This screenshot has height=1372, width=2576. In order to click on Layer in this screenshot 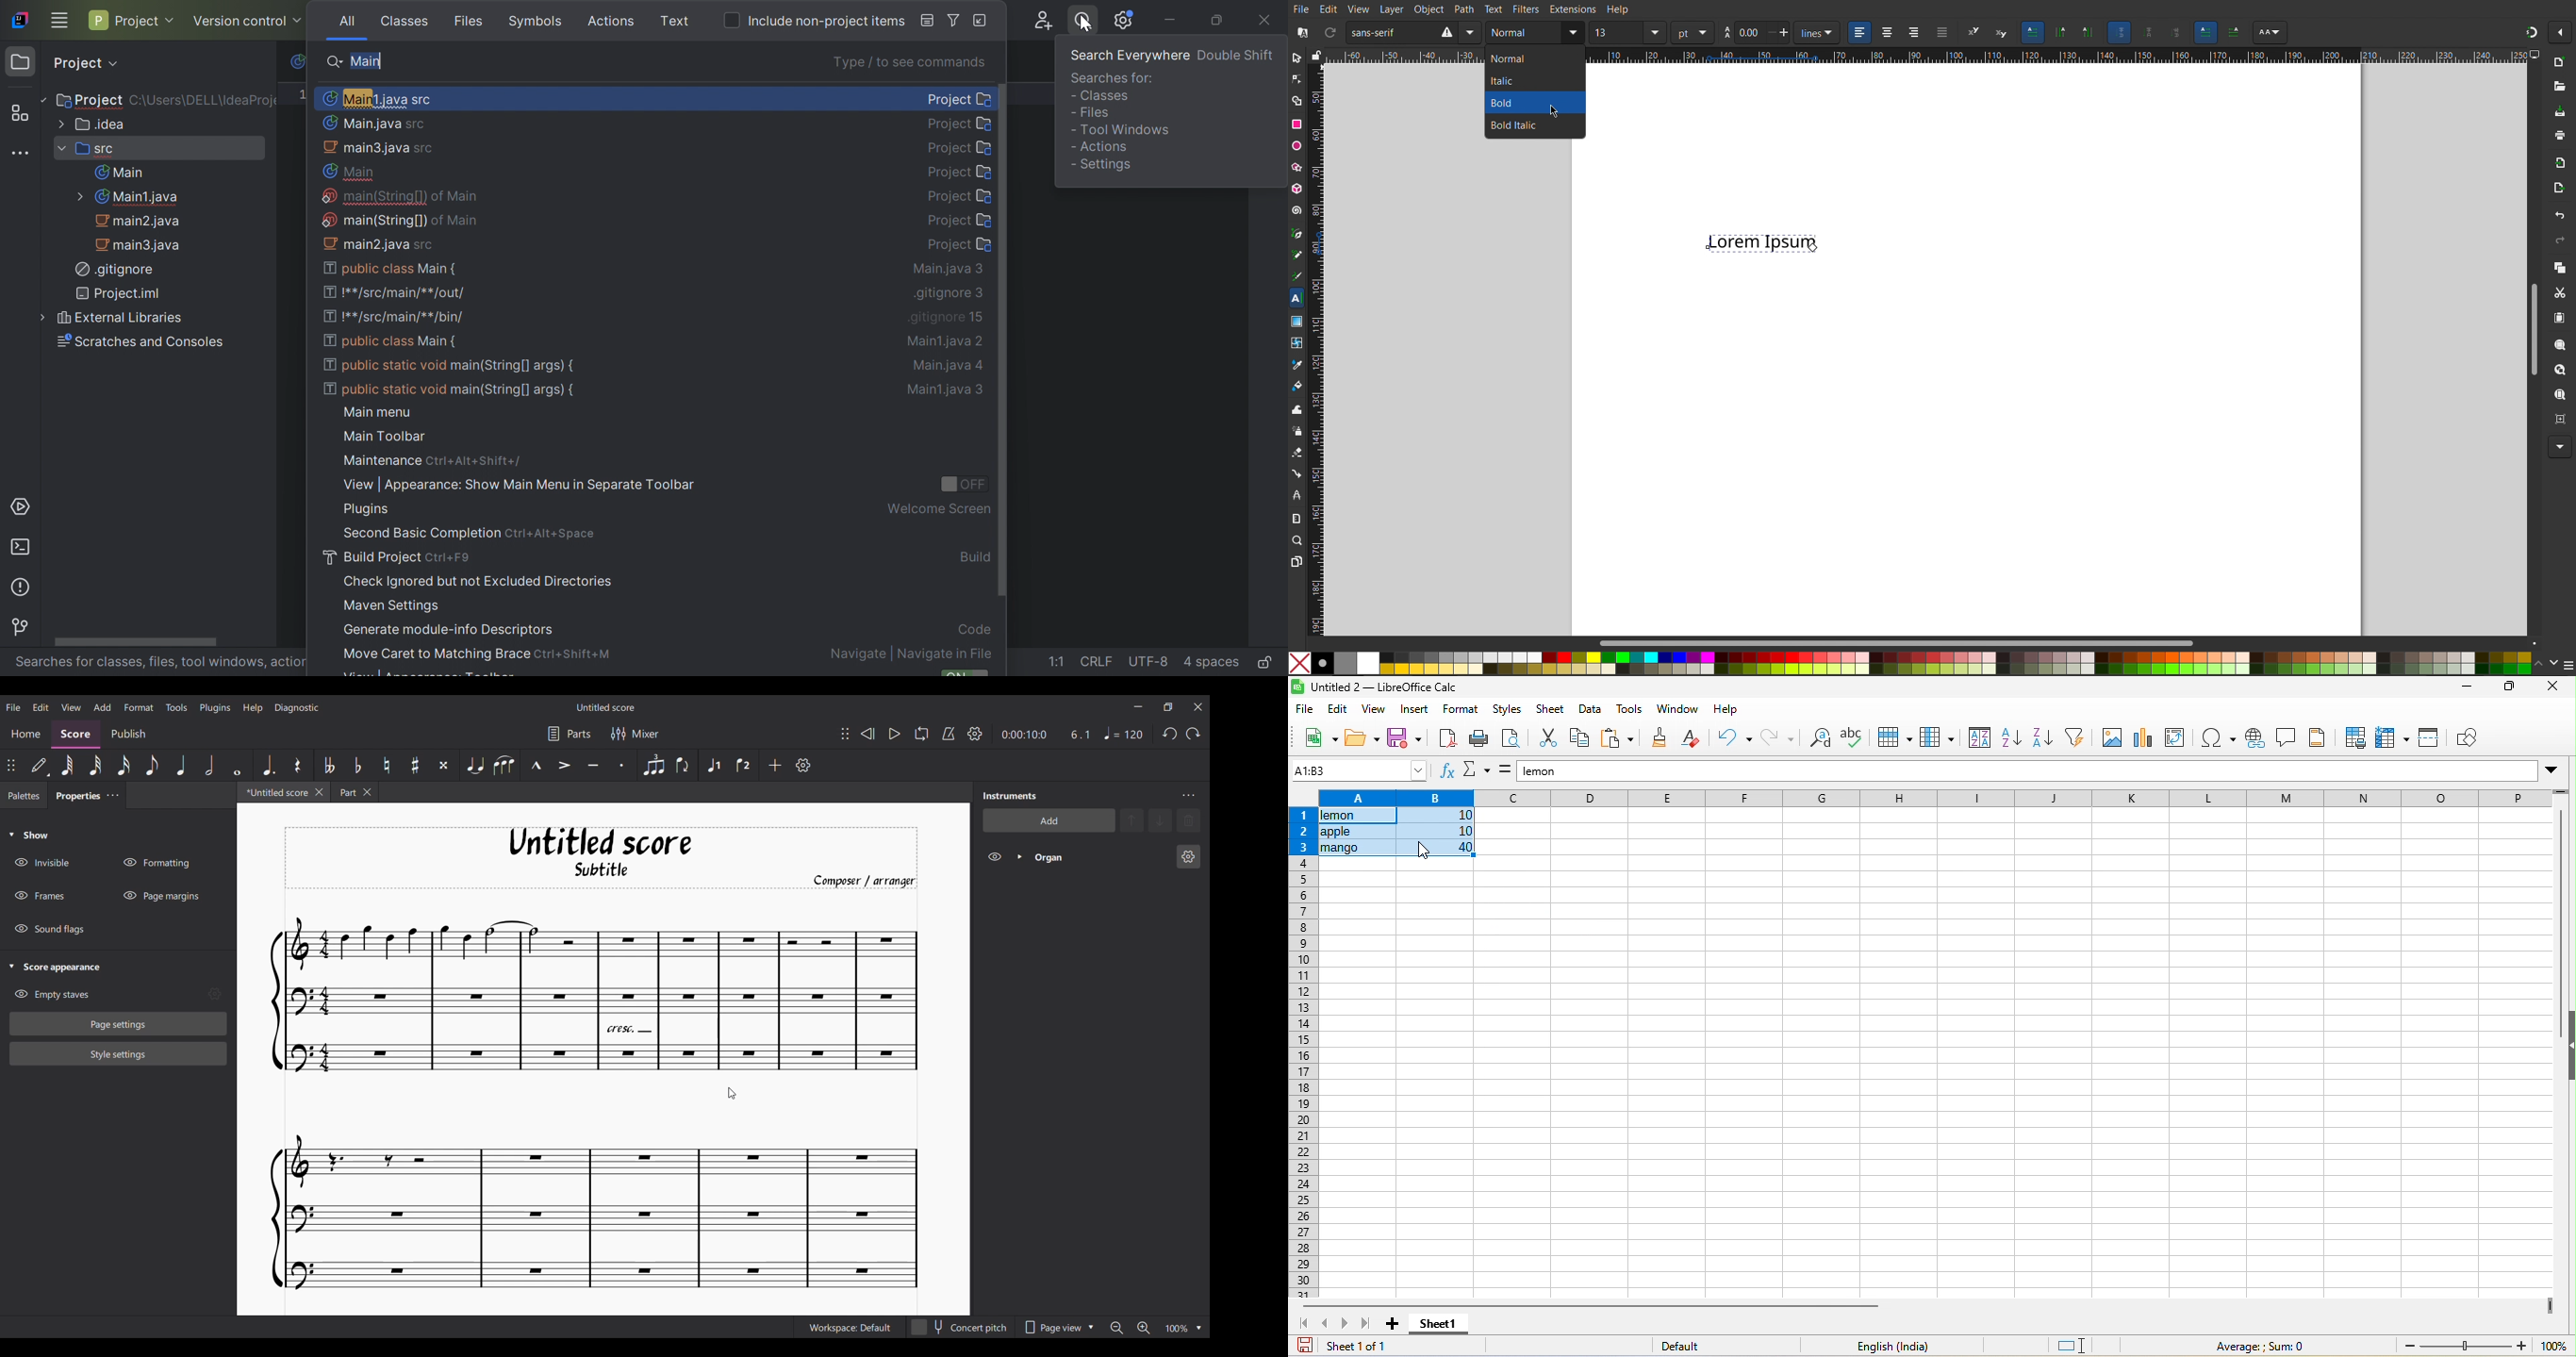, I will do `click(1389, 9)`.